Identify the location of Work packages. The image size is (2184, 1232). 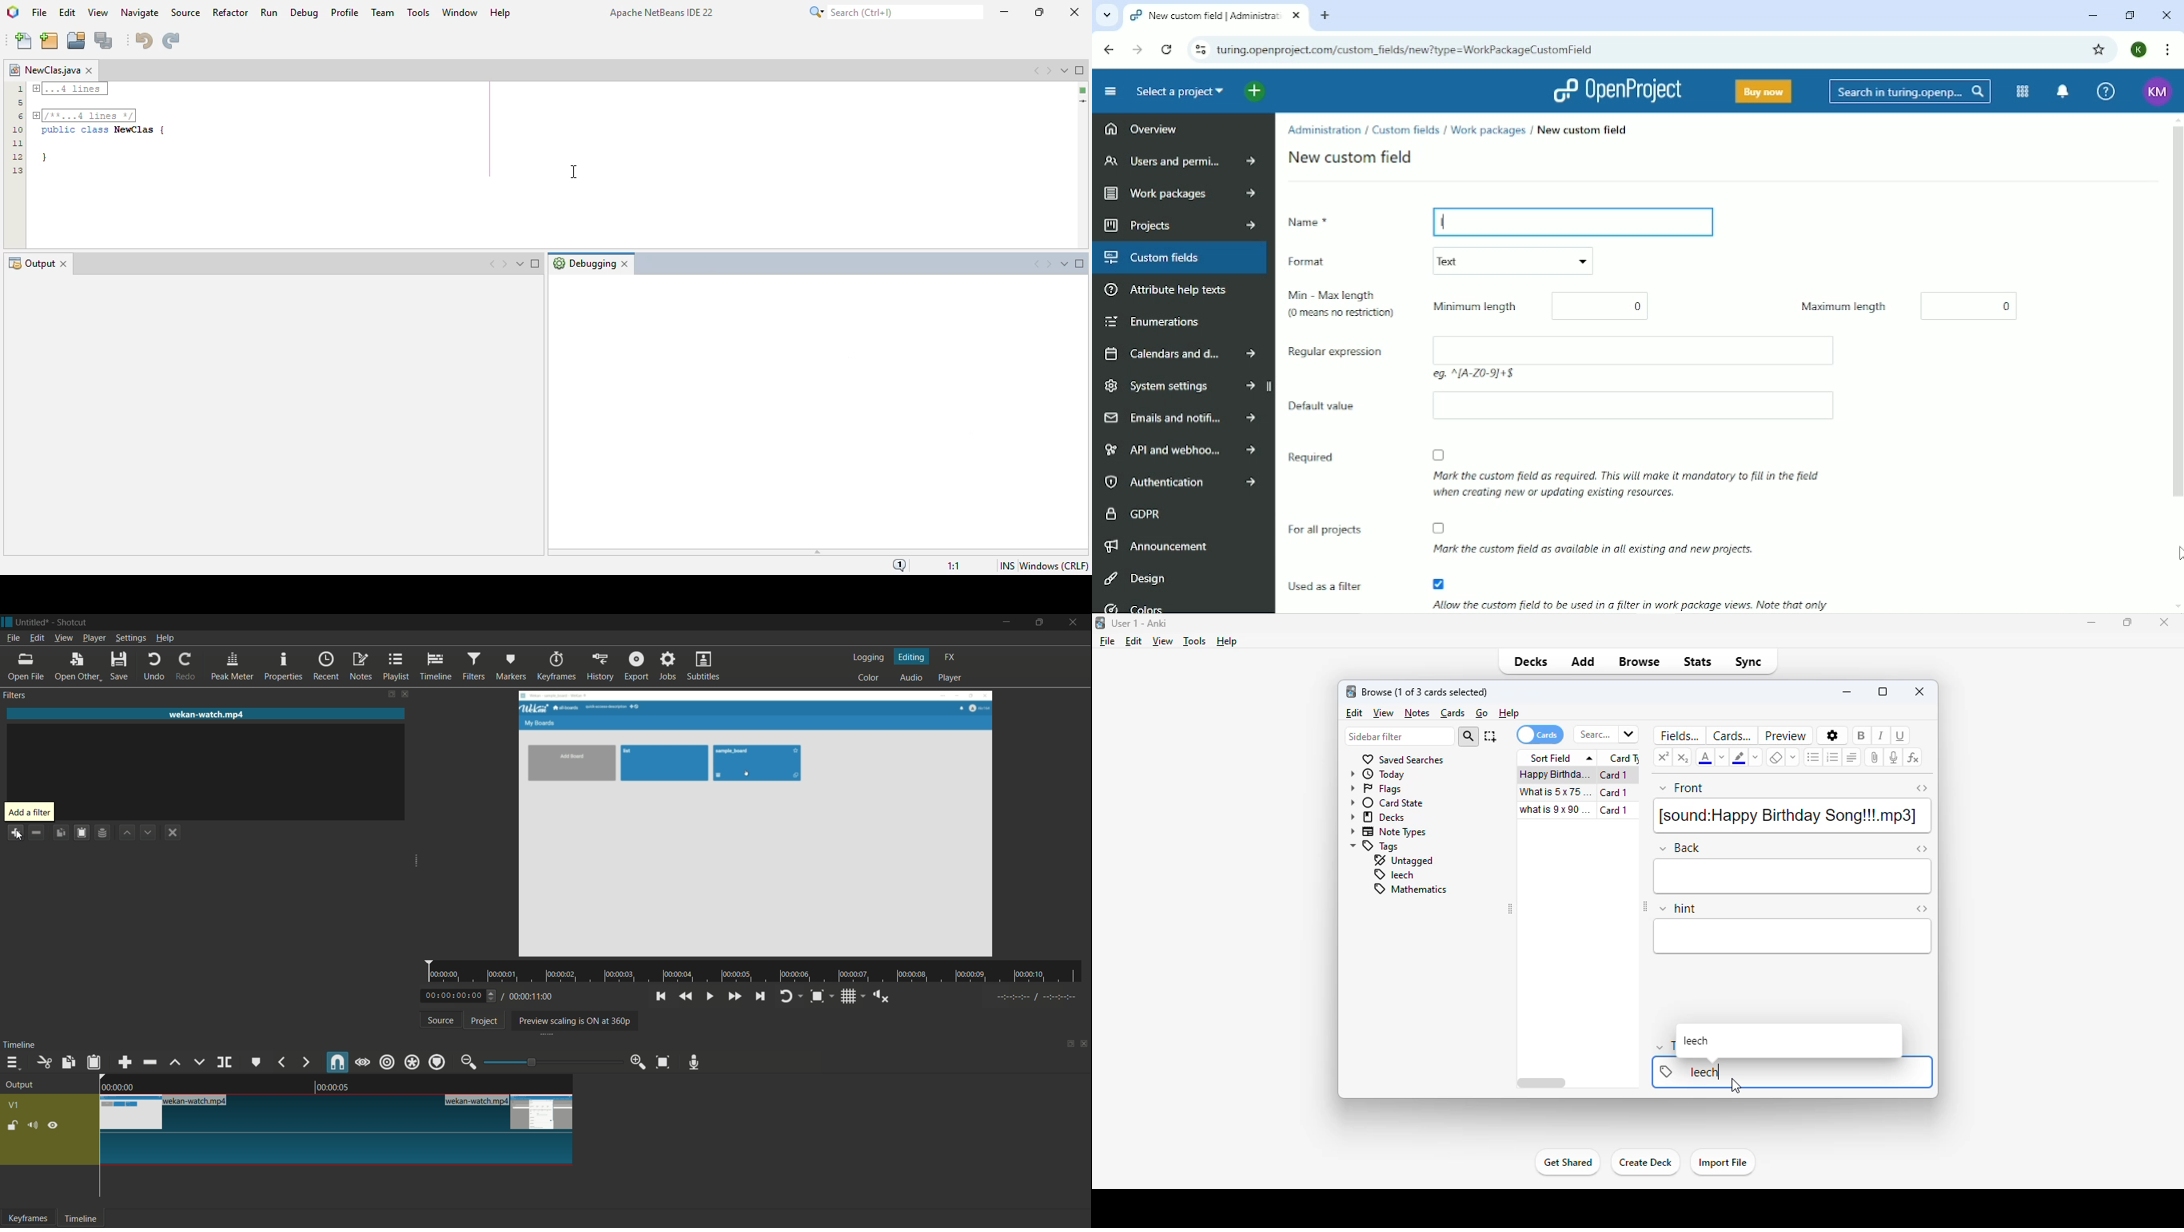
(1489, 131).